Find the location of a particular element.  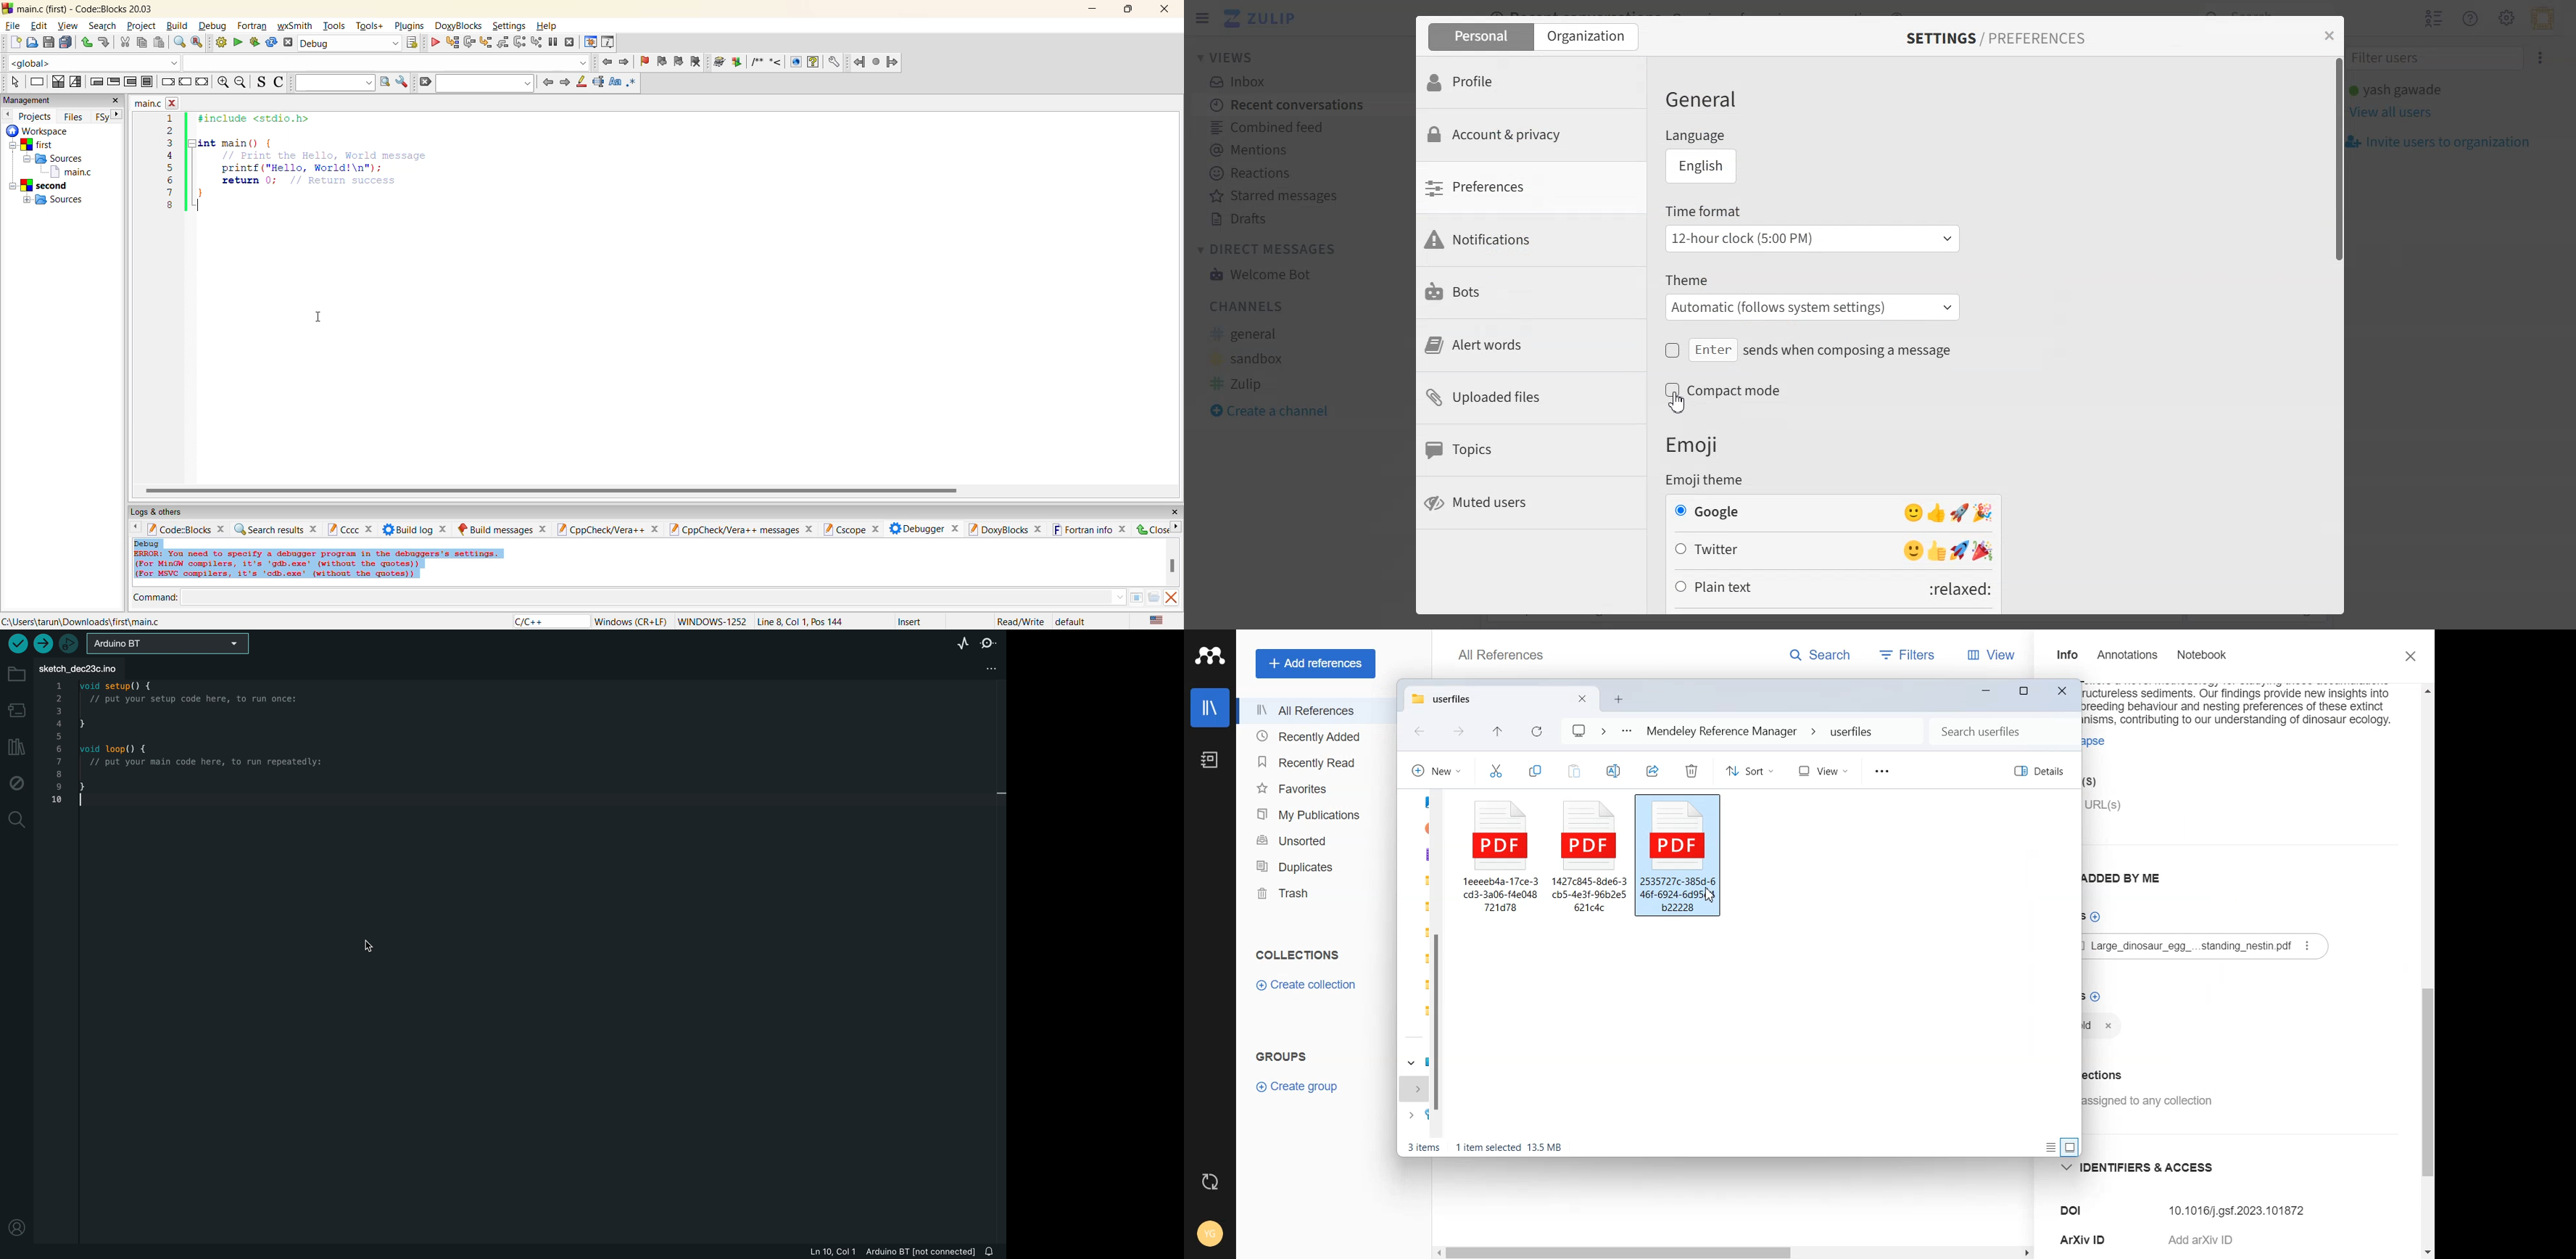

Preferences is located at coordinates (1530, 187).